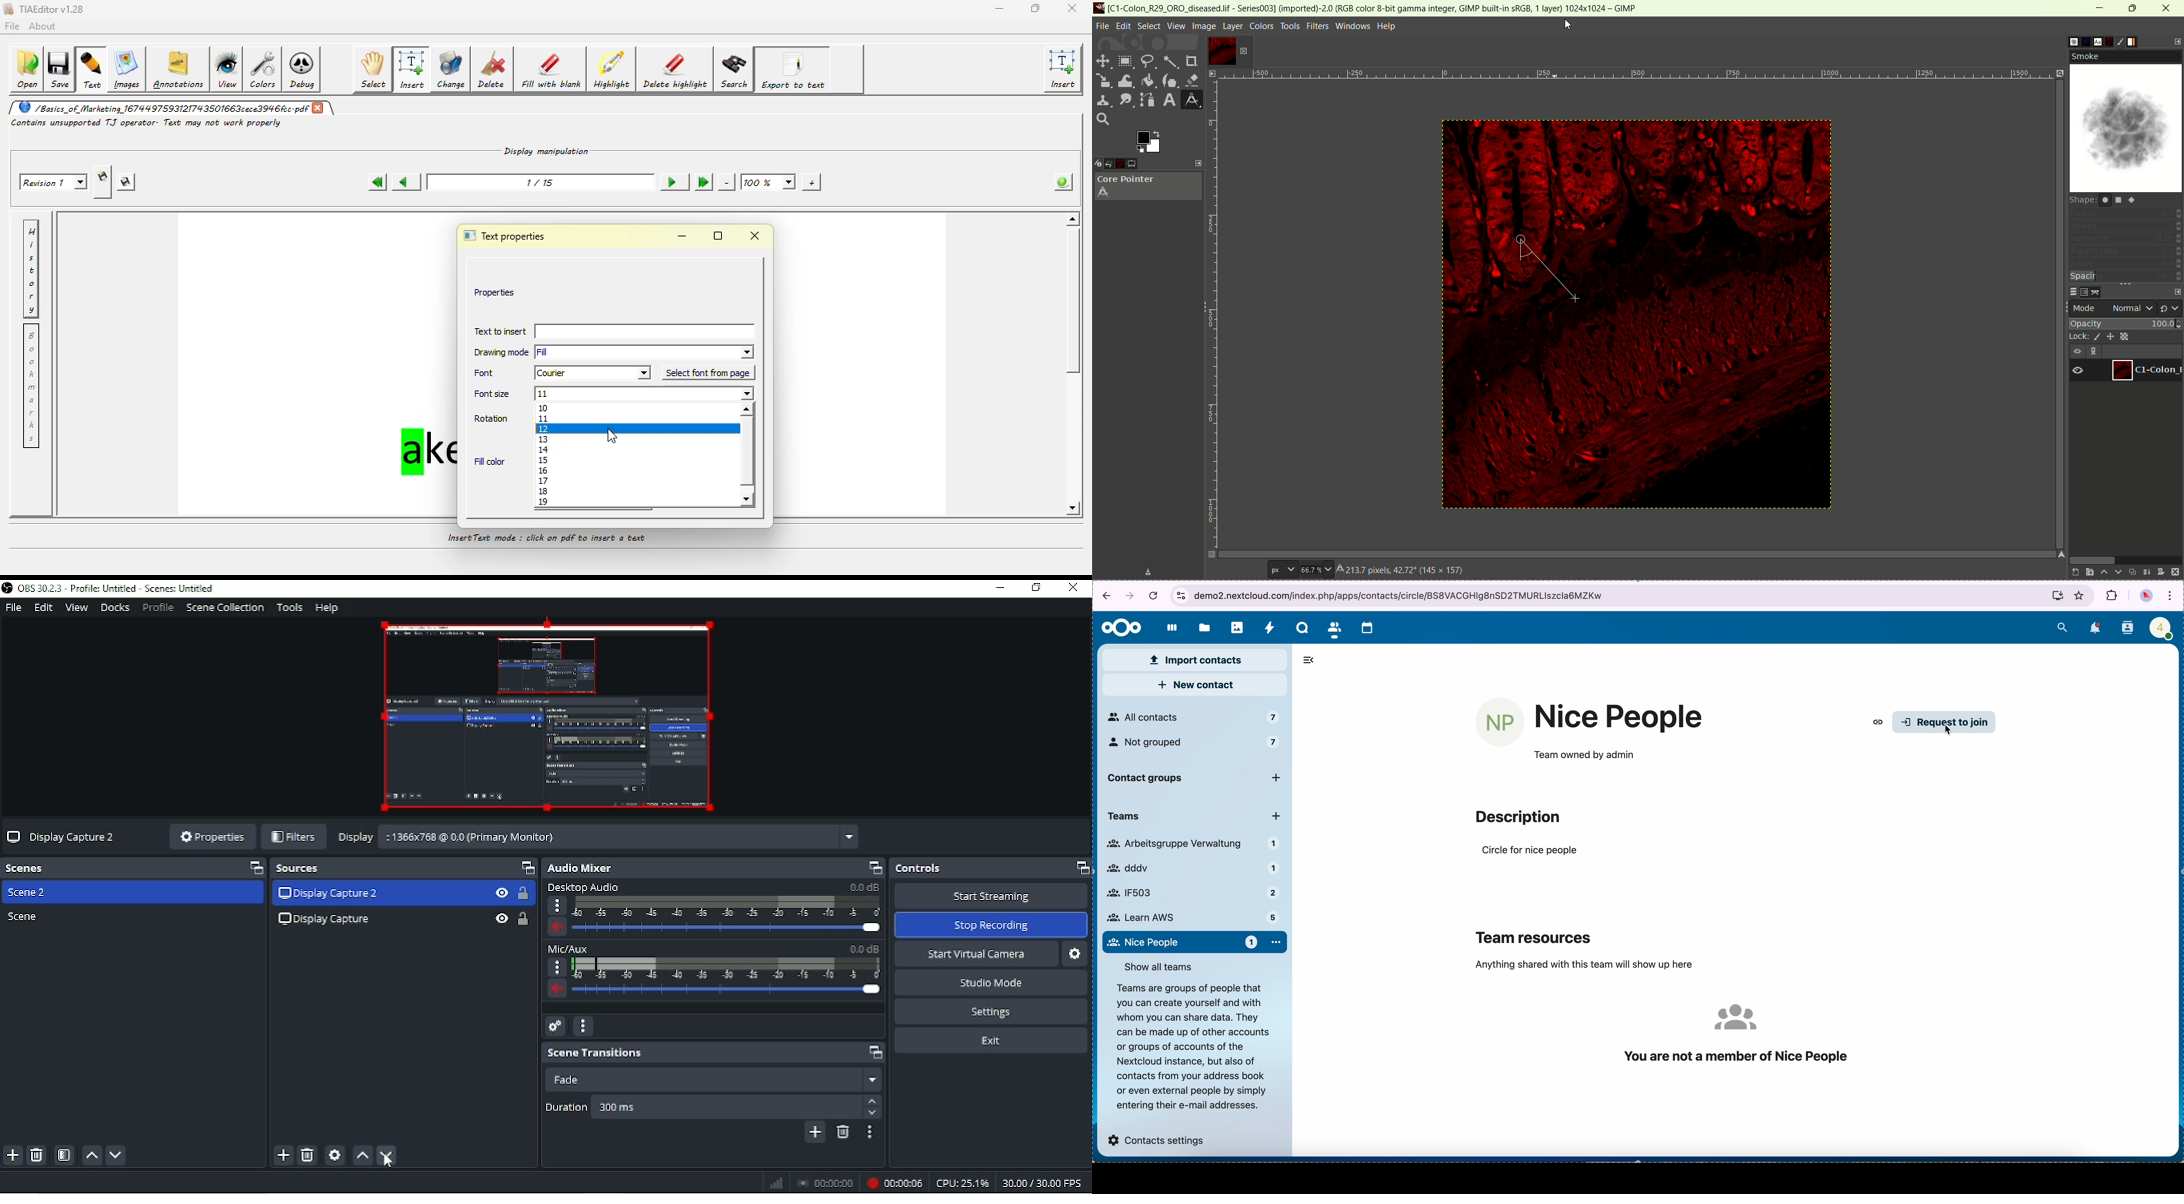 This screenshot has width=2184, height=1204. Describe the element at coordinates (1073, 589) in the screenshot. I see `Close` at that location.